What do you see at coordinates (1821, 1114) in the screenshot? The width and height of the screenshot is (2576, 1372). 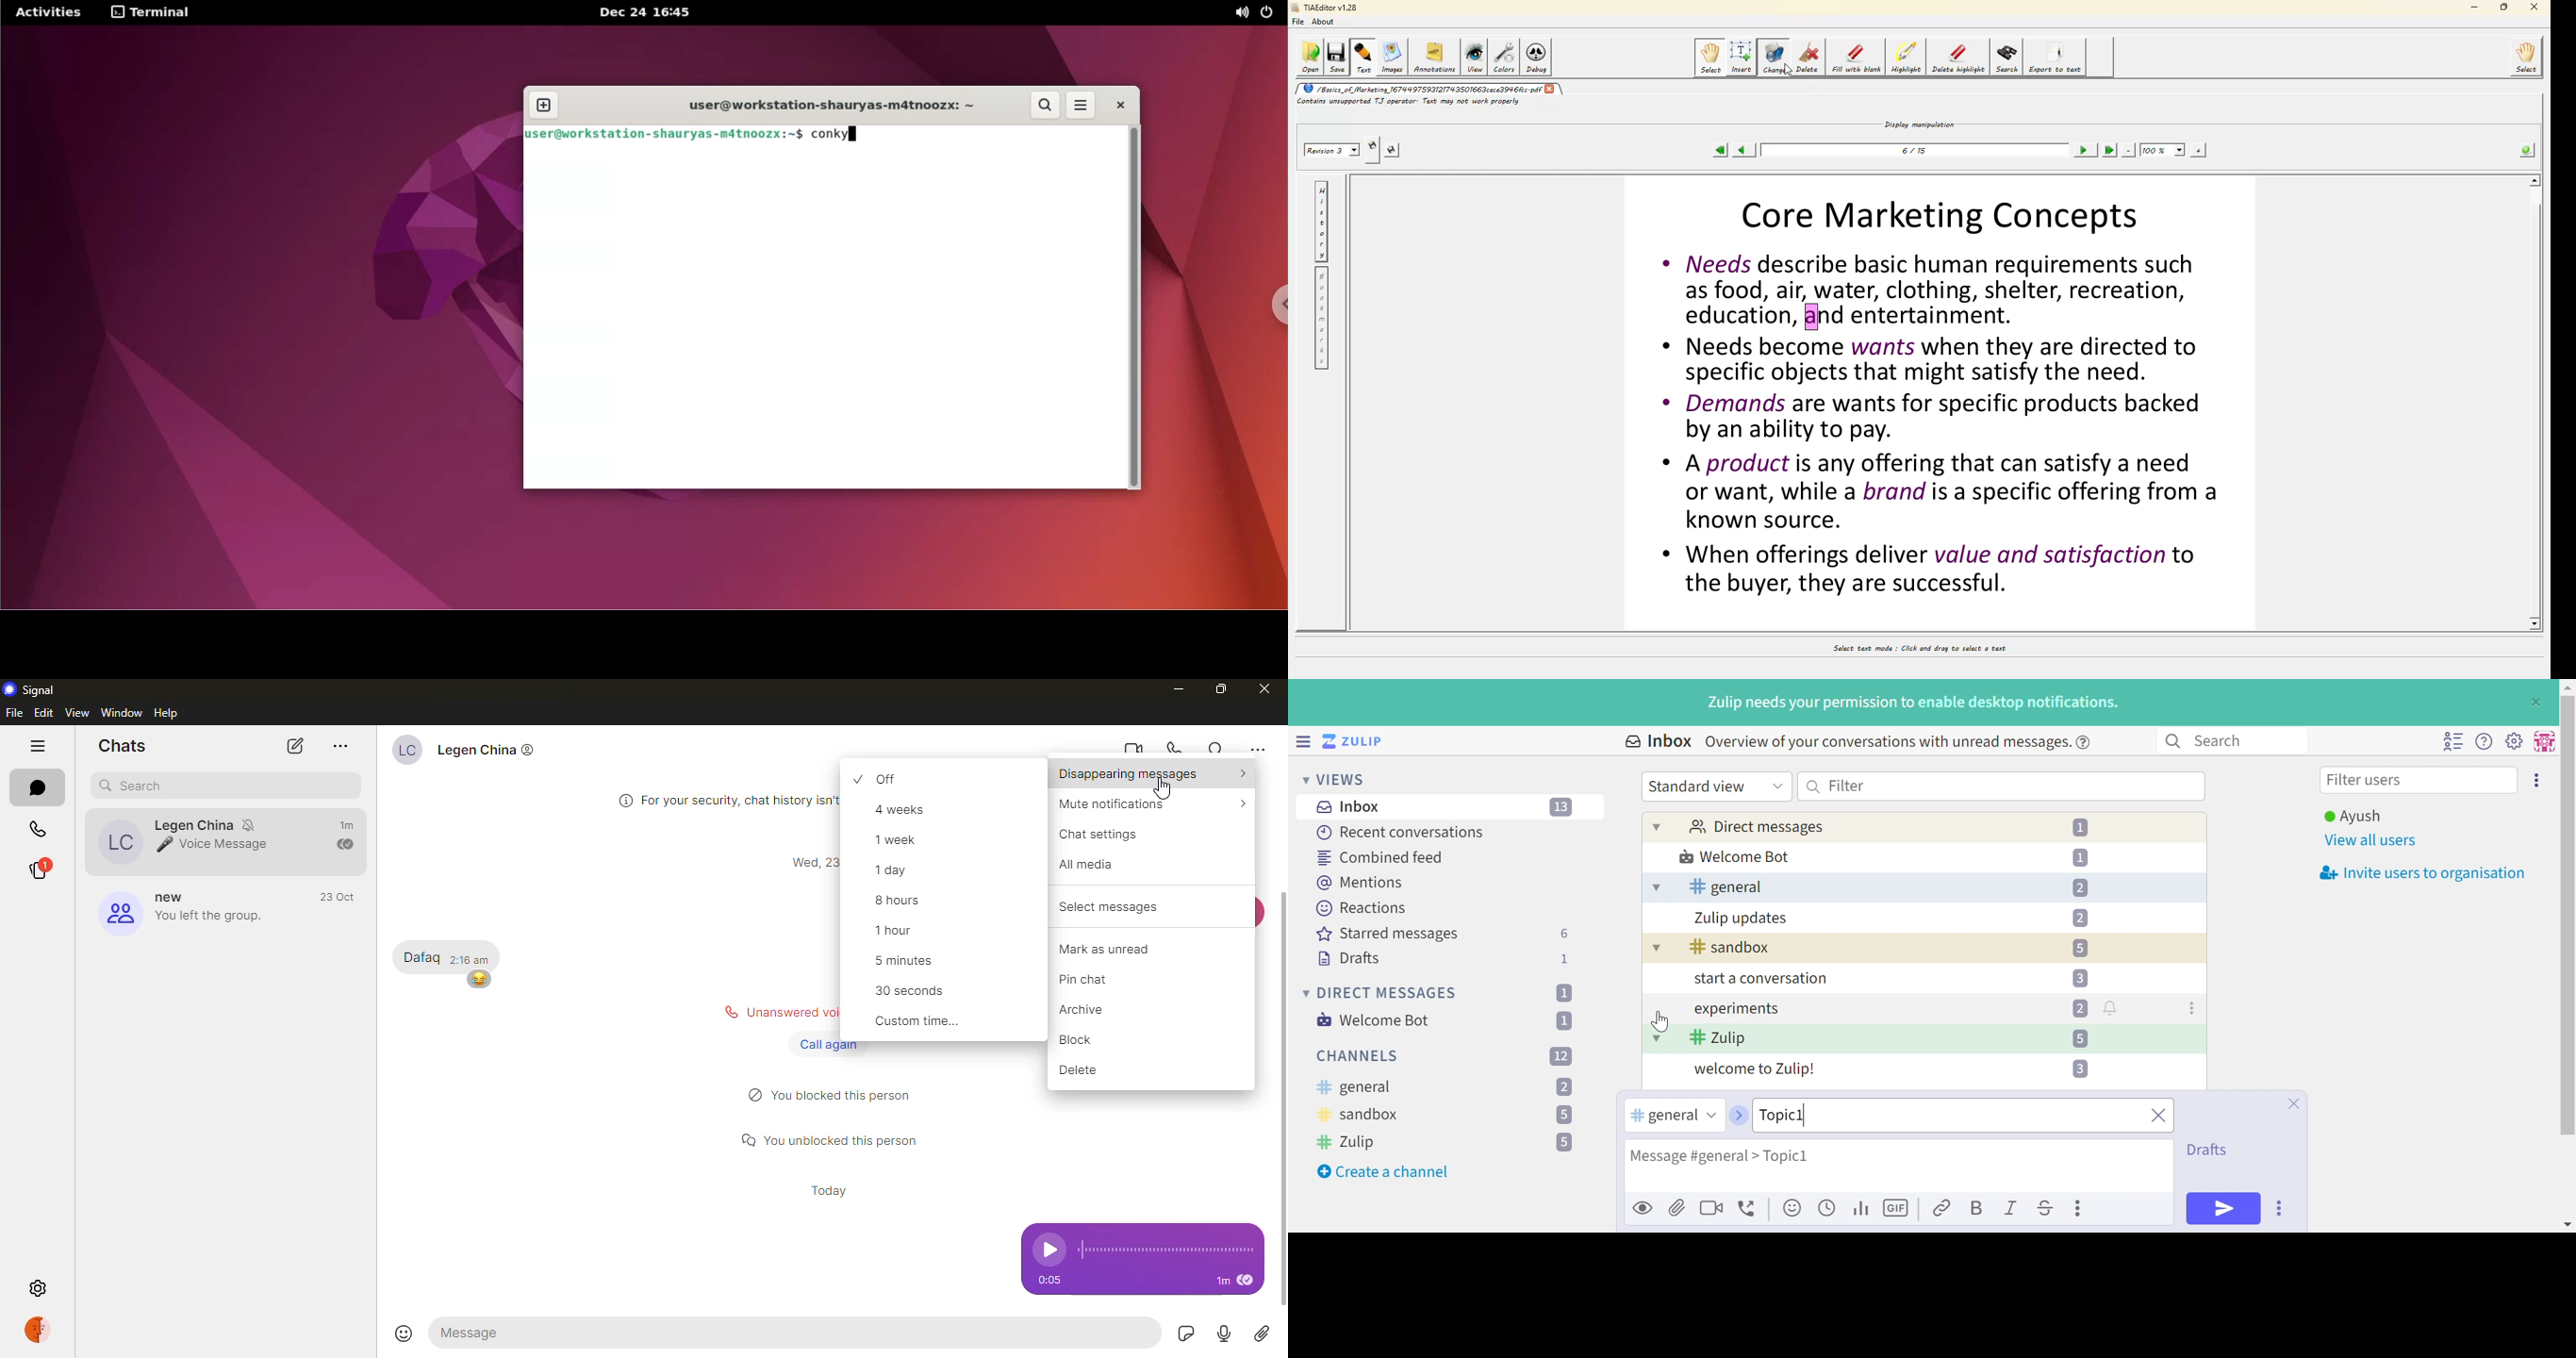 I see `Topic1` at bounding box center [1821, 1114].